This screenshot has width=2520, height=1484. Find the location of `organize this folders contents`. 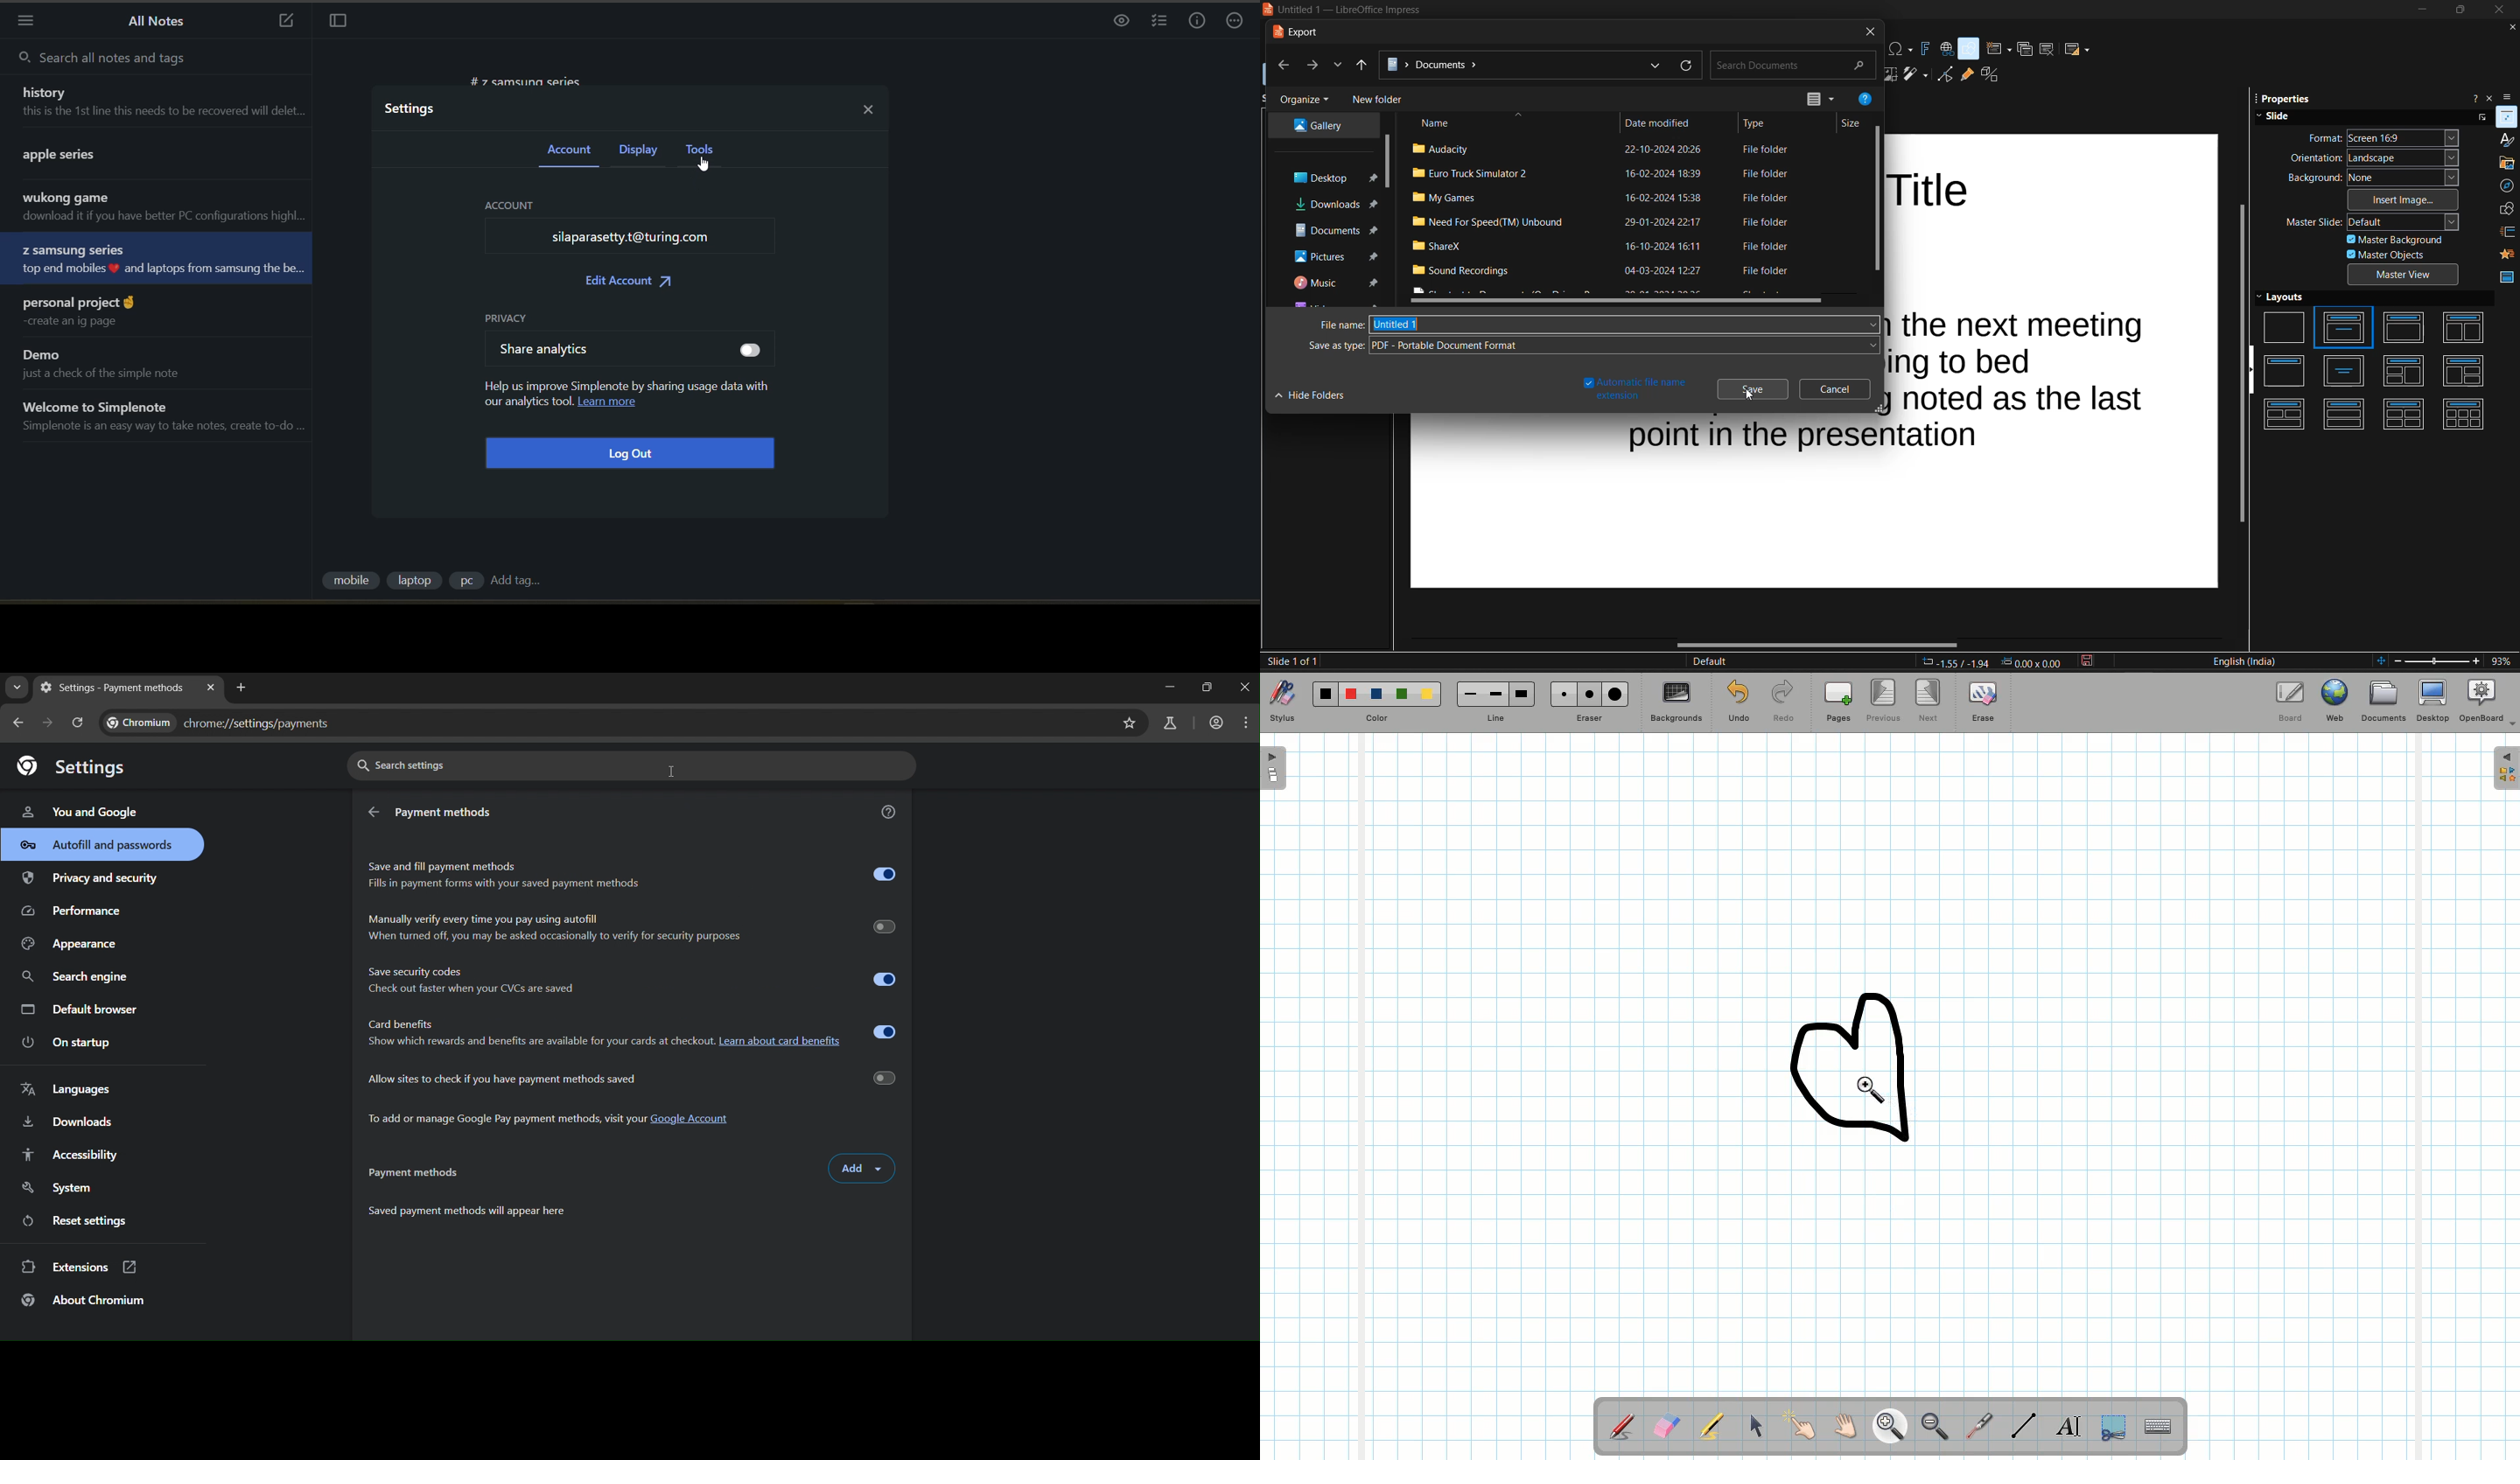

organize this folders contents is located at coordinates (1306, 100).